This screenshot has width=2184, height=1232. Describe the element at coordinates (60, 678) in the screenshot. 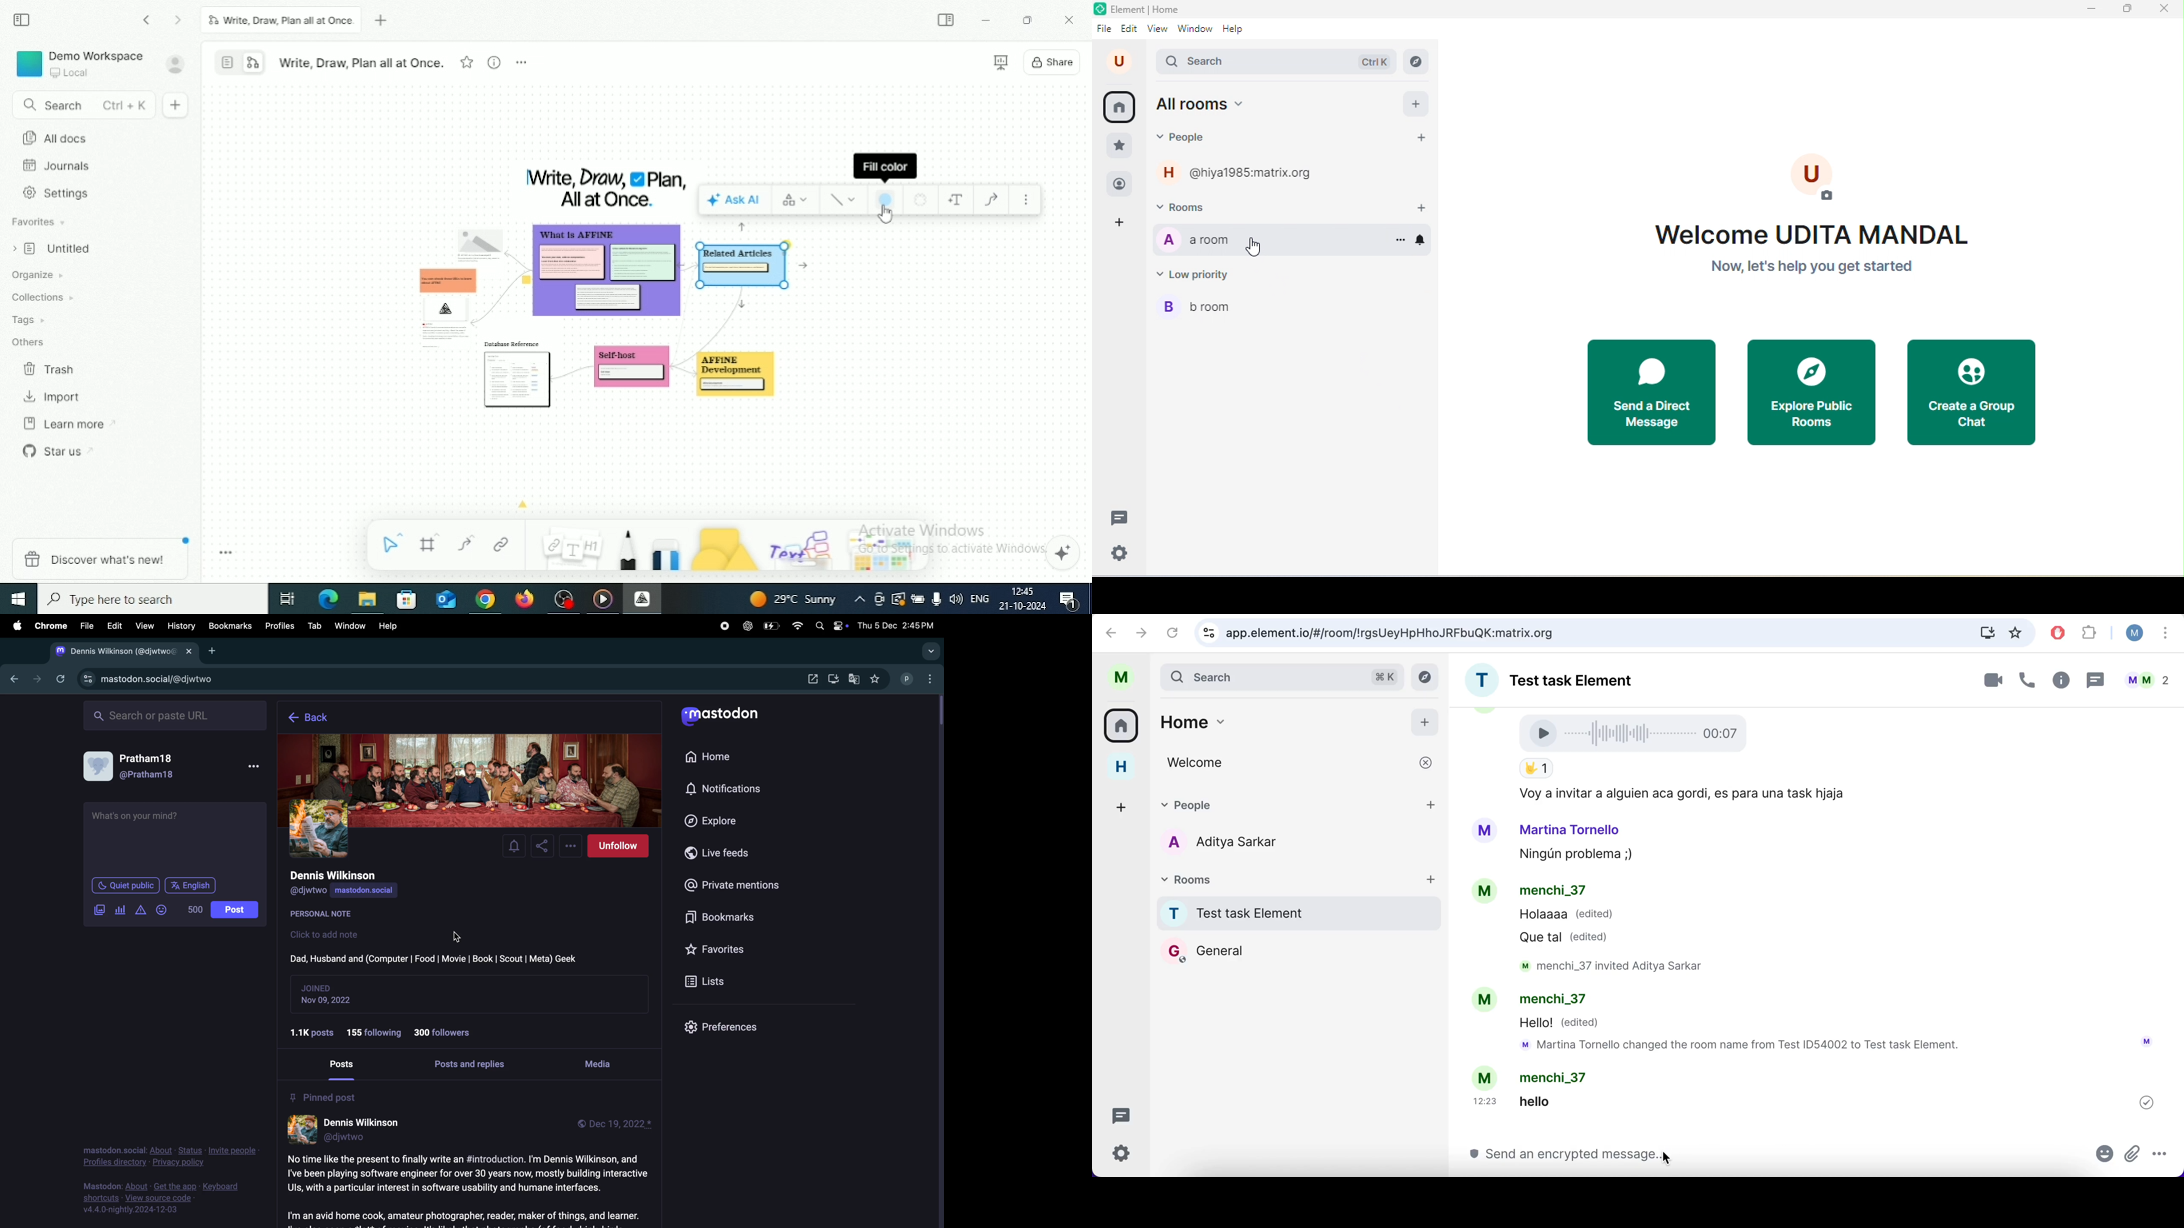

I see `refresh` at that location.